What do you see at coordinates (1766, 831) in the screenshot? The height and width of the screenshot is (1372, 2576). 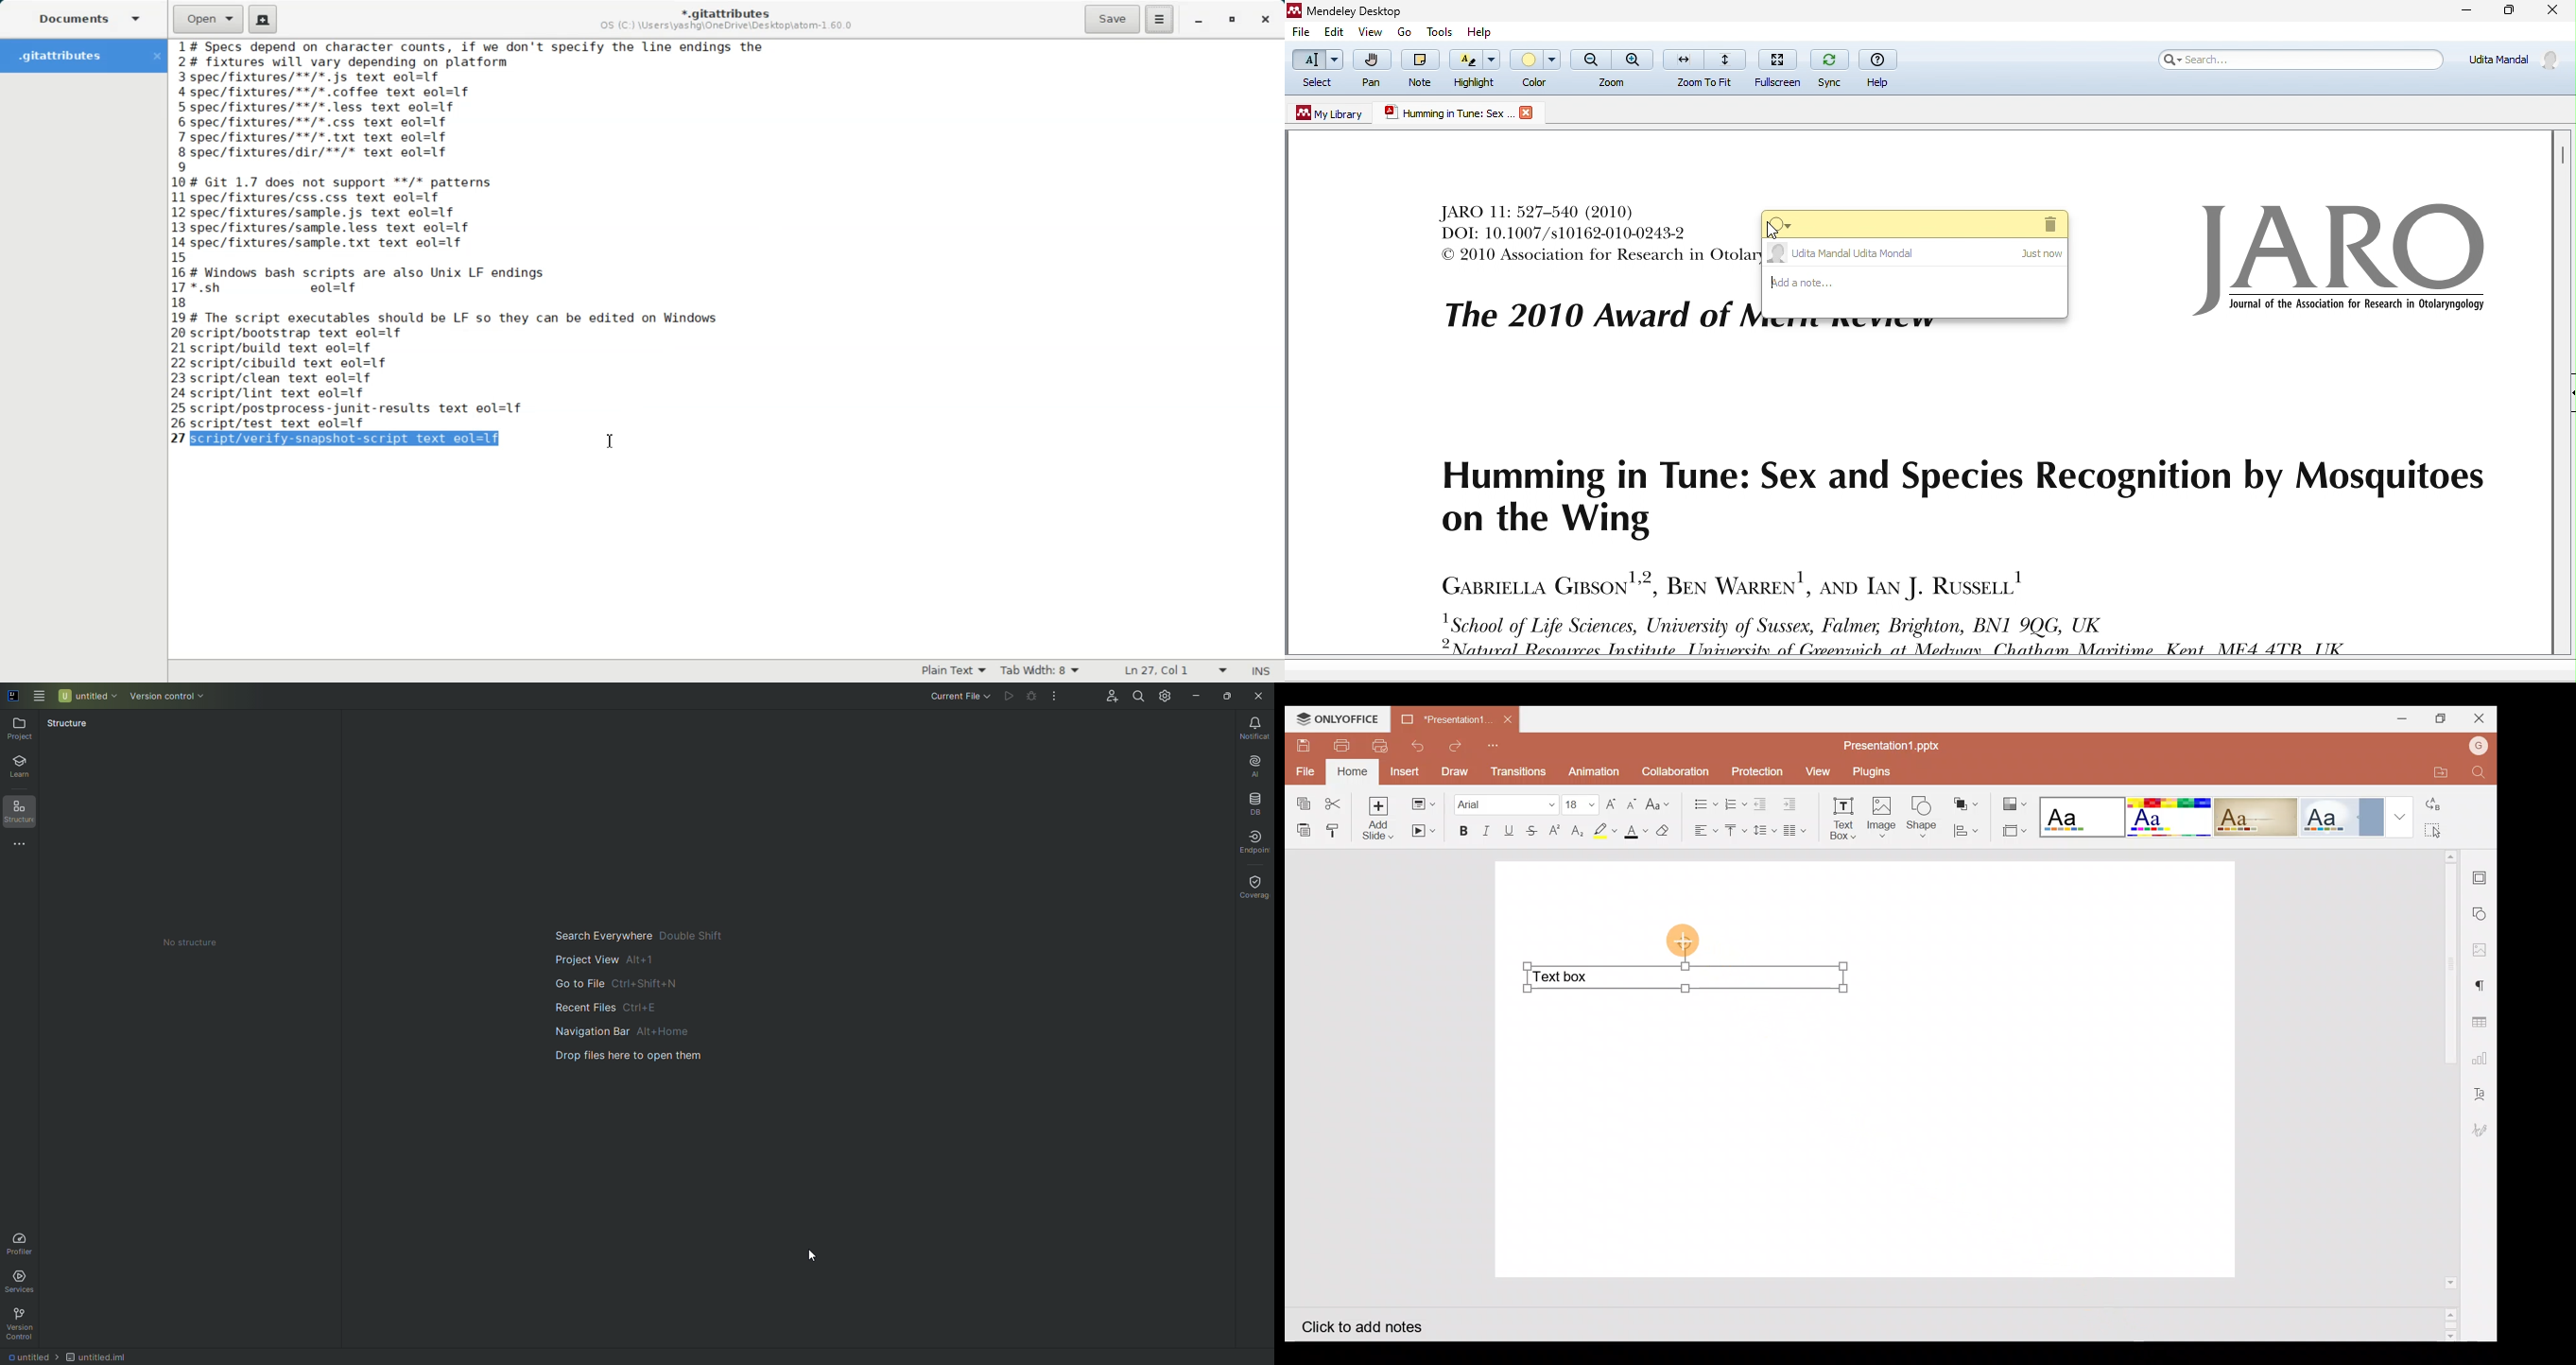 I see `Line spacing` at bounding box center [1766, 831].